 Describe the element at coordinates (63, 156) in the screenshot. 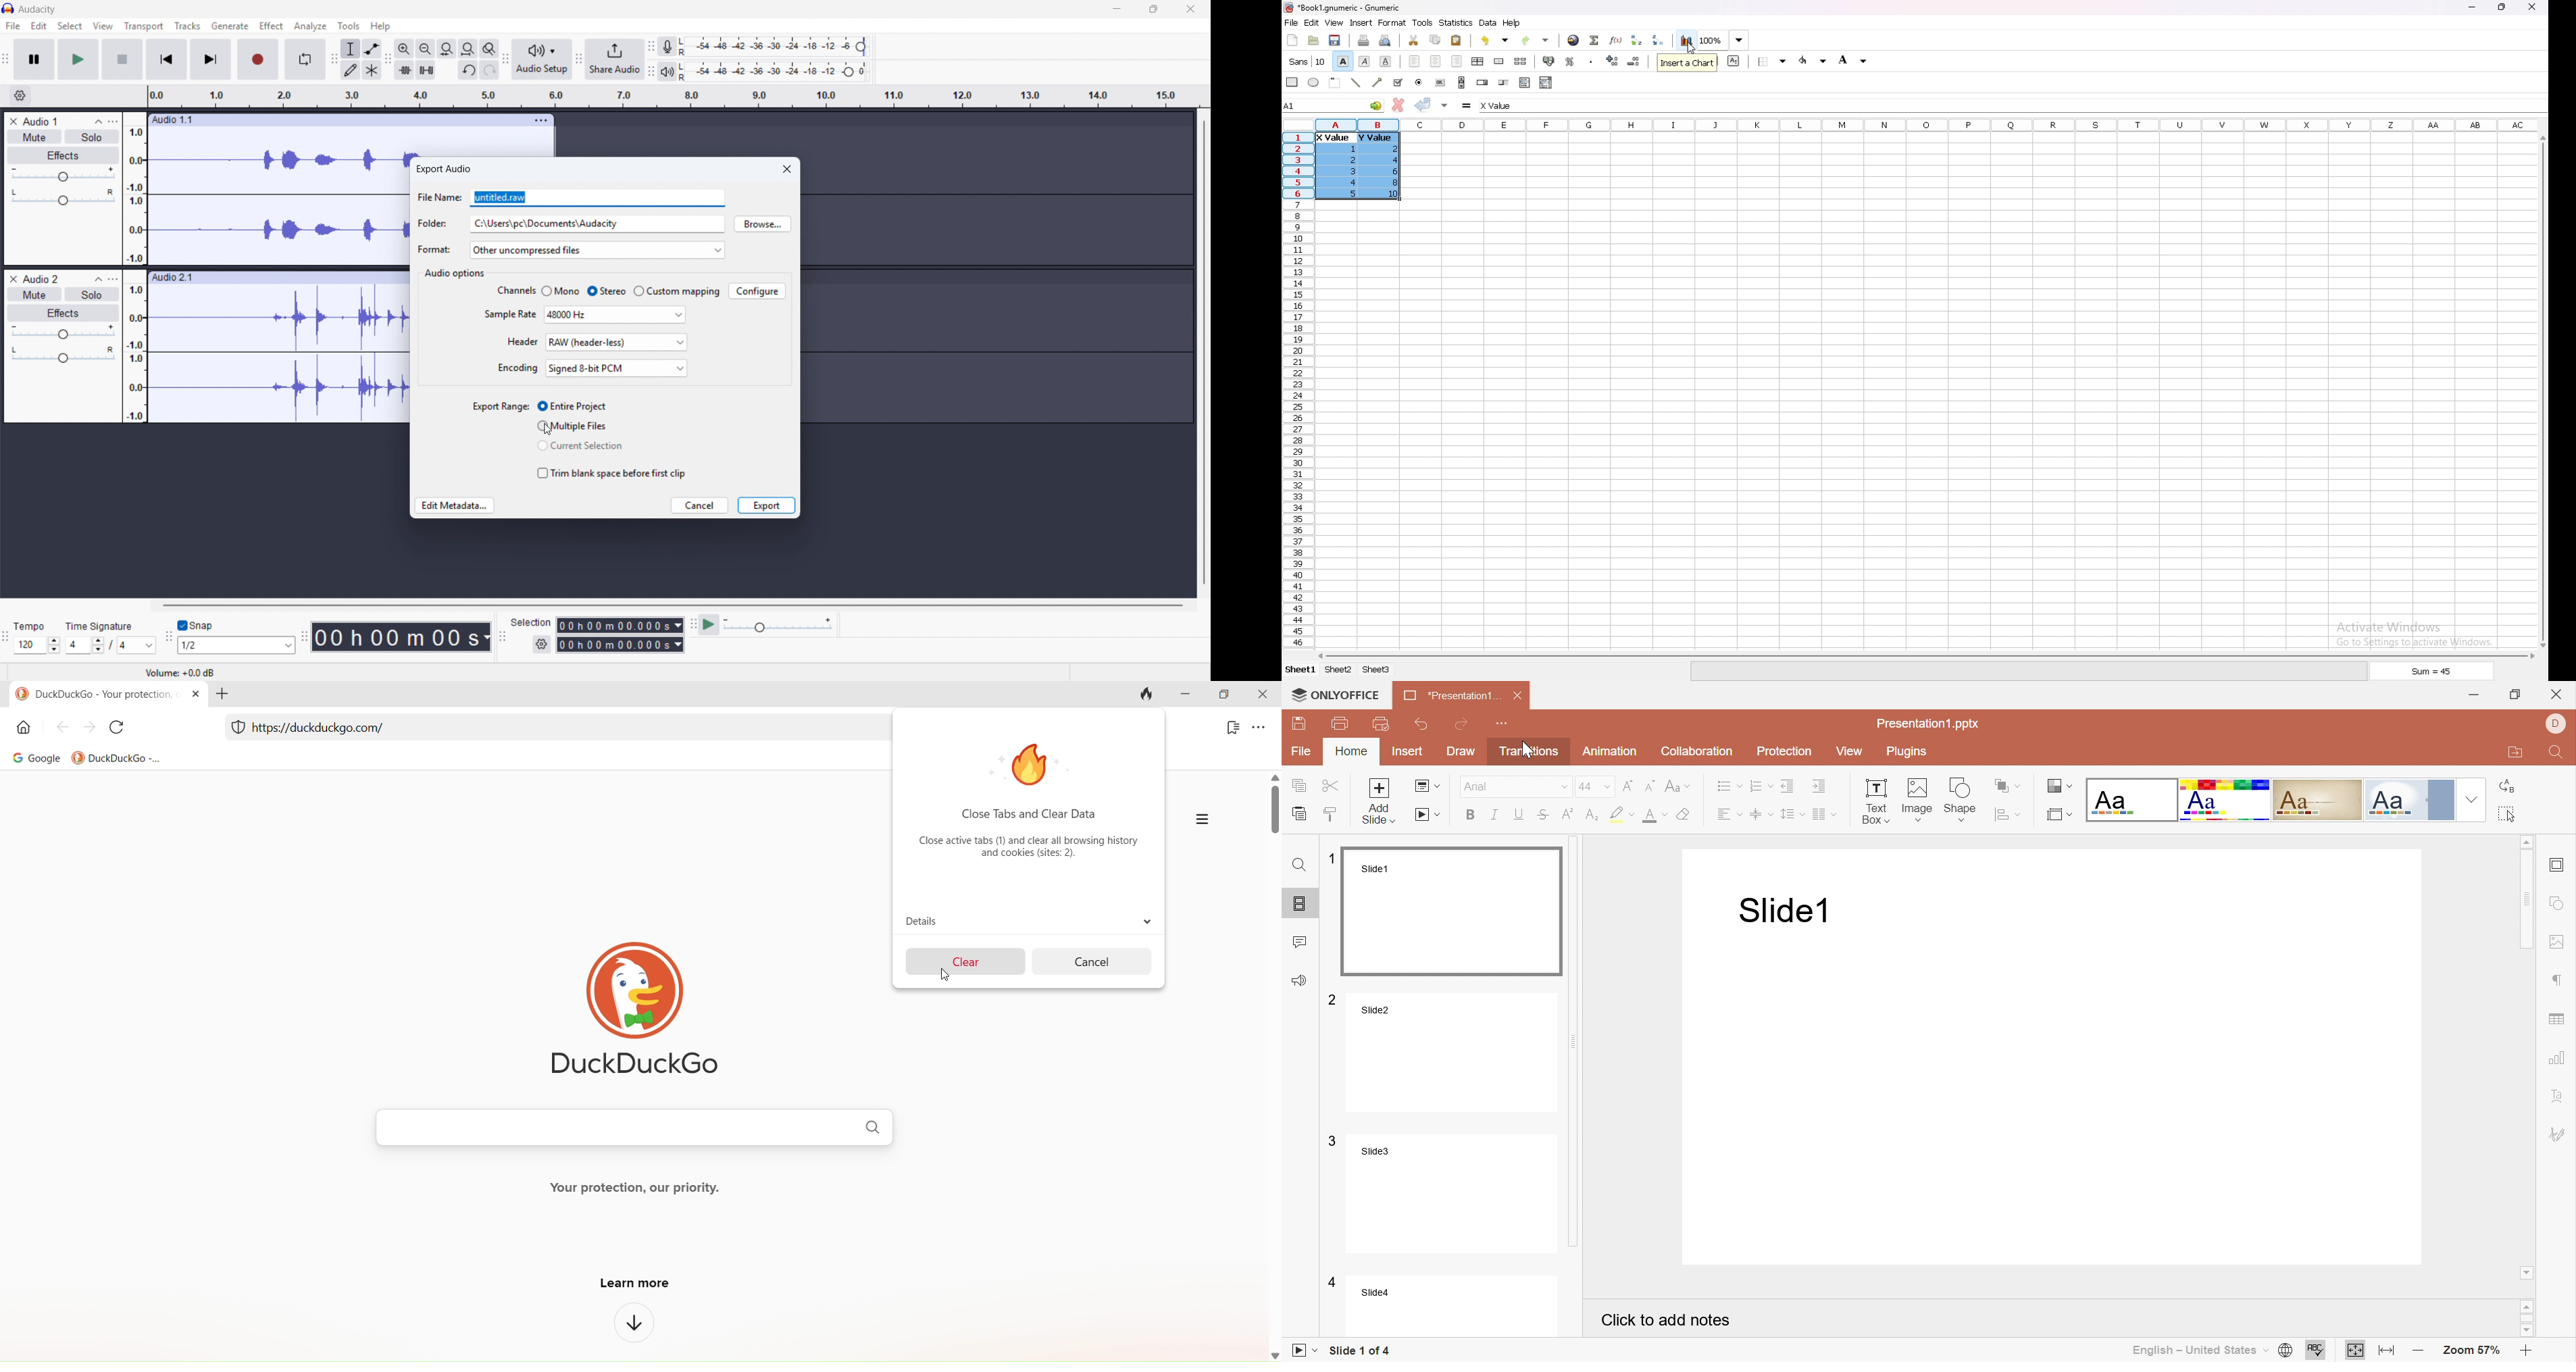

I see `Effects ` at that location.